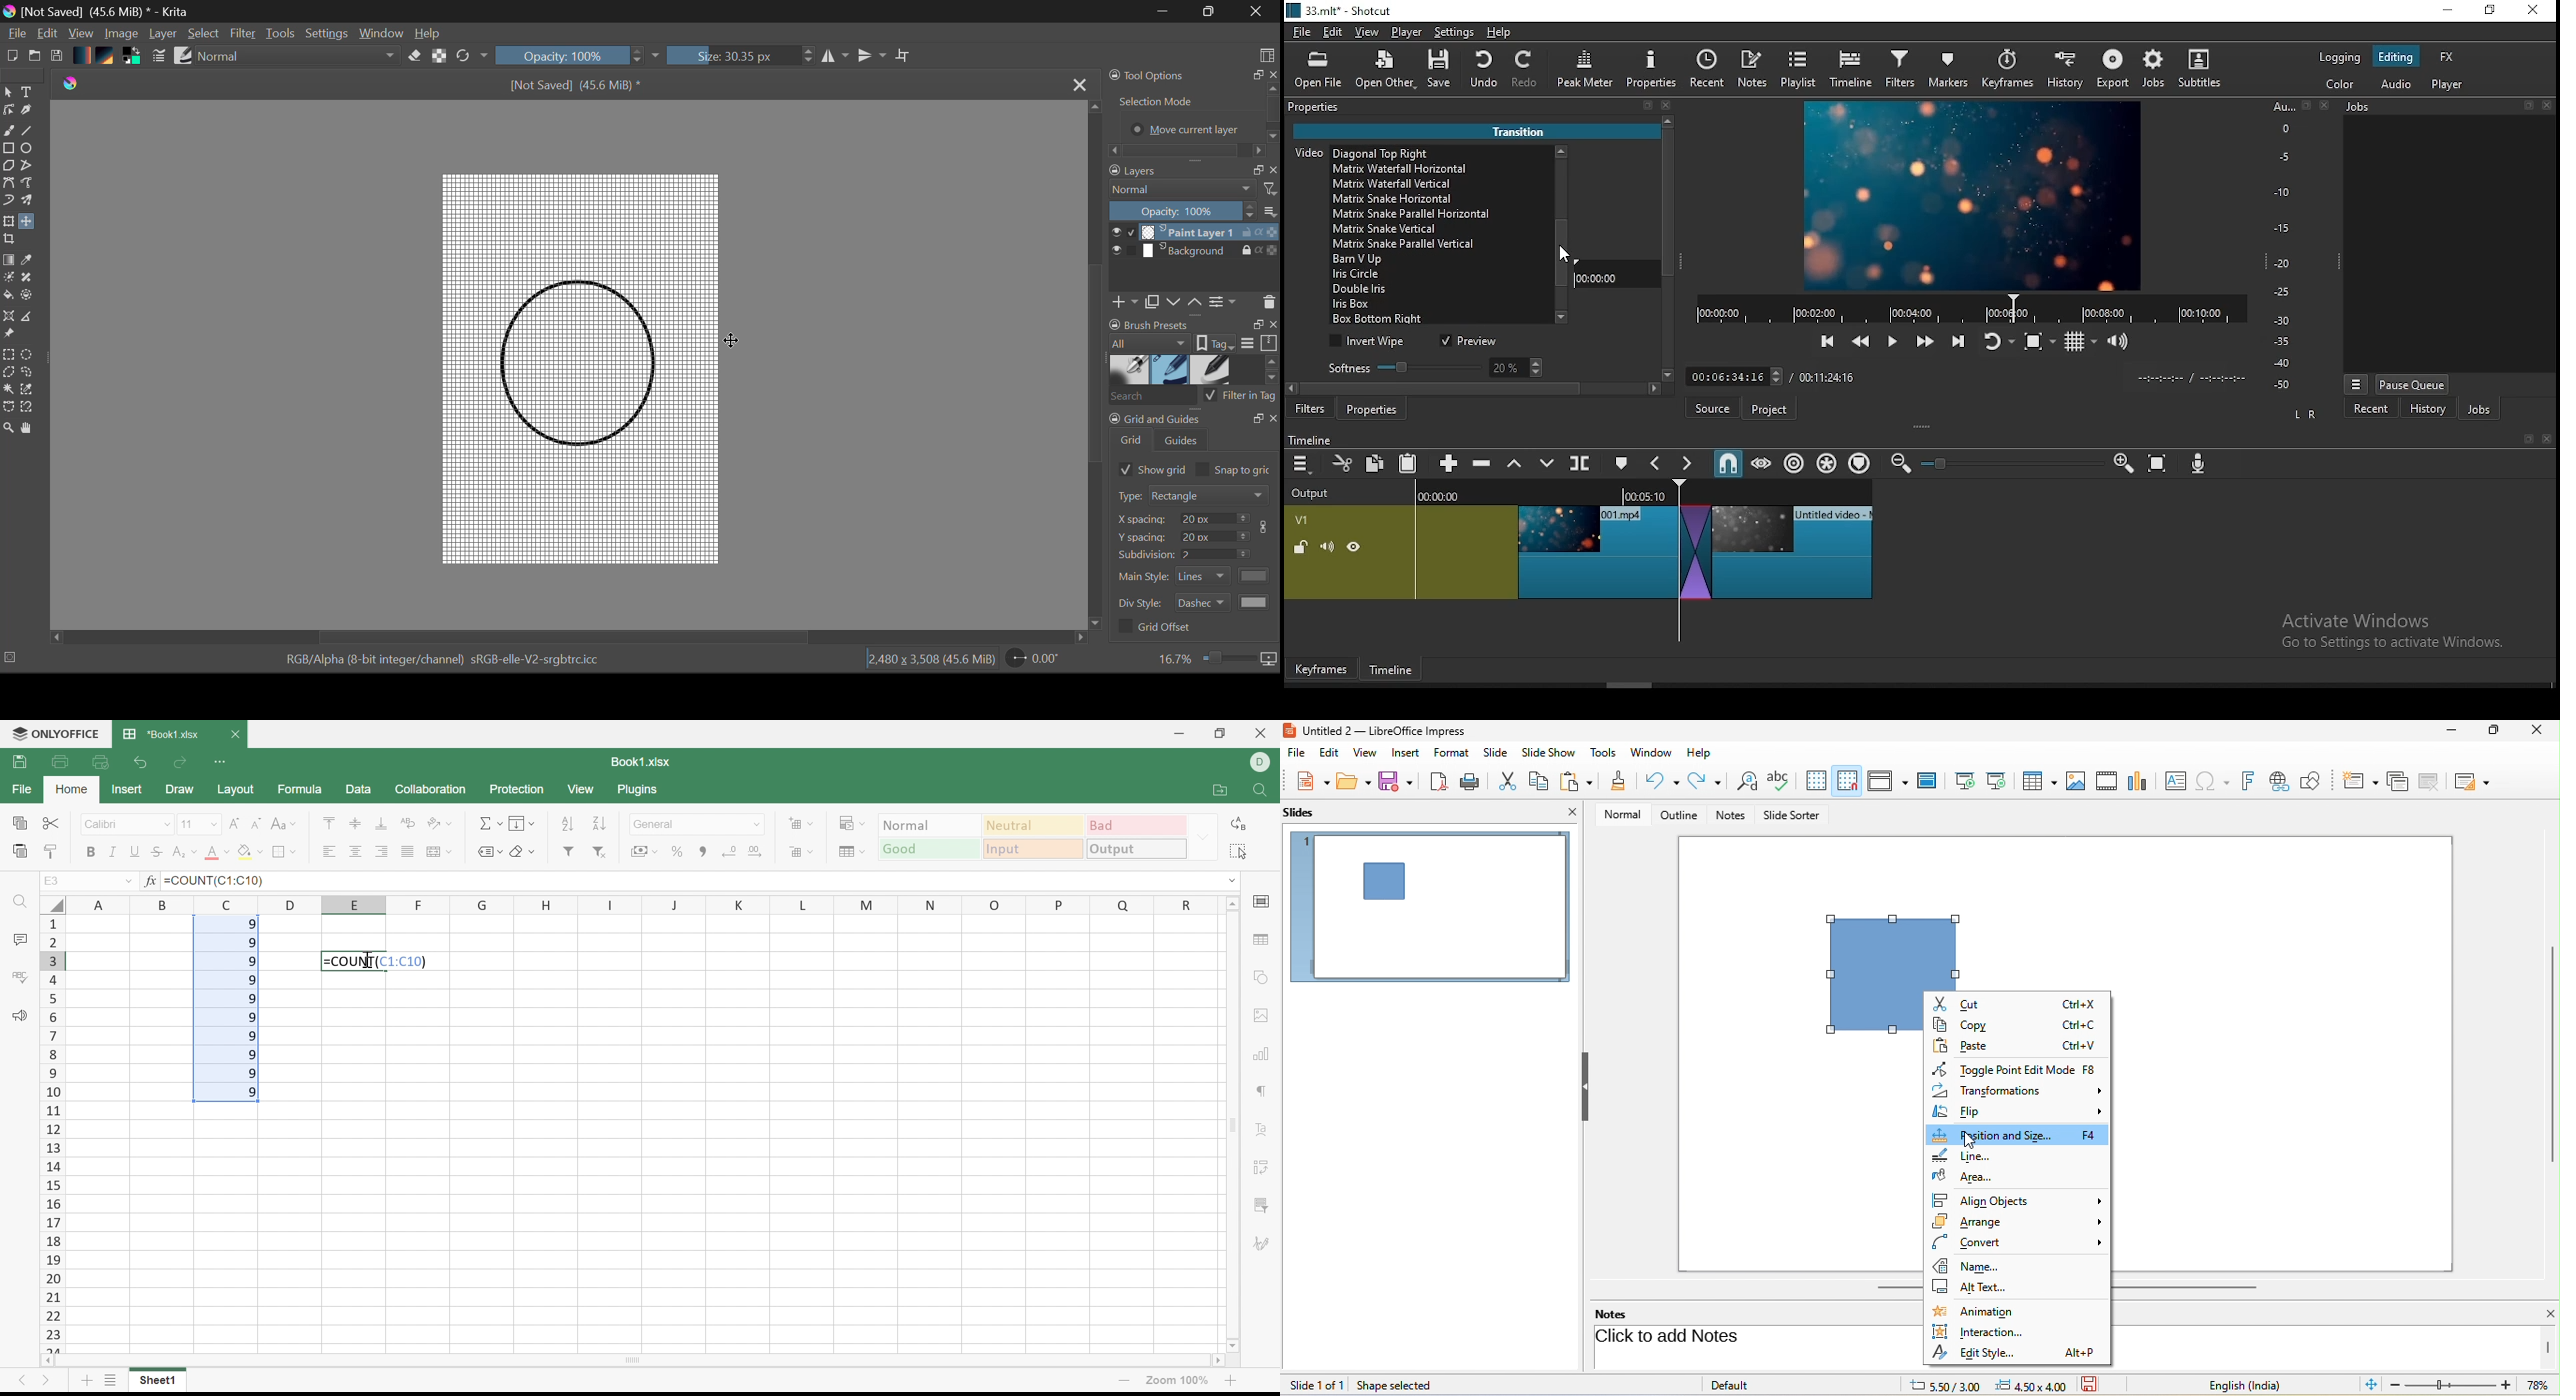 This screenshot has width=2576, height=1400. What do you see at coordinates (2434, 782) in the screenshot?
I see `delete slide` at bounding box center [2434, 782].